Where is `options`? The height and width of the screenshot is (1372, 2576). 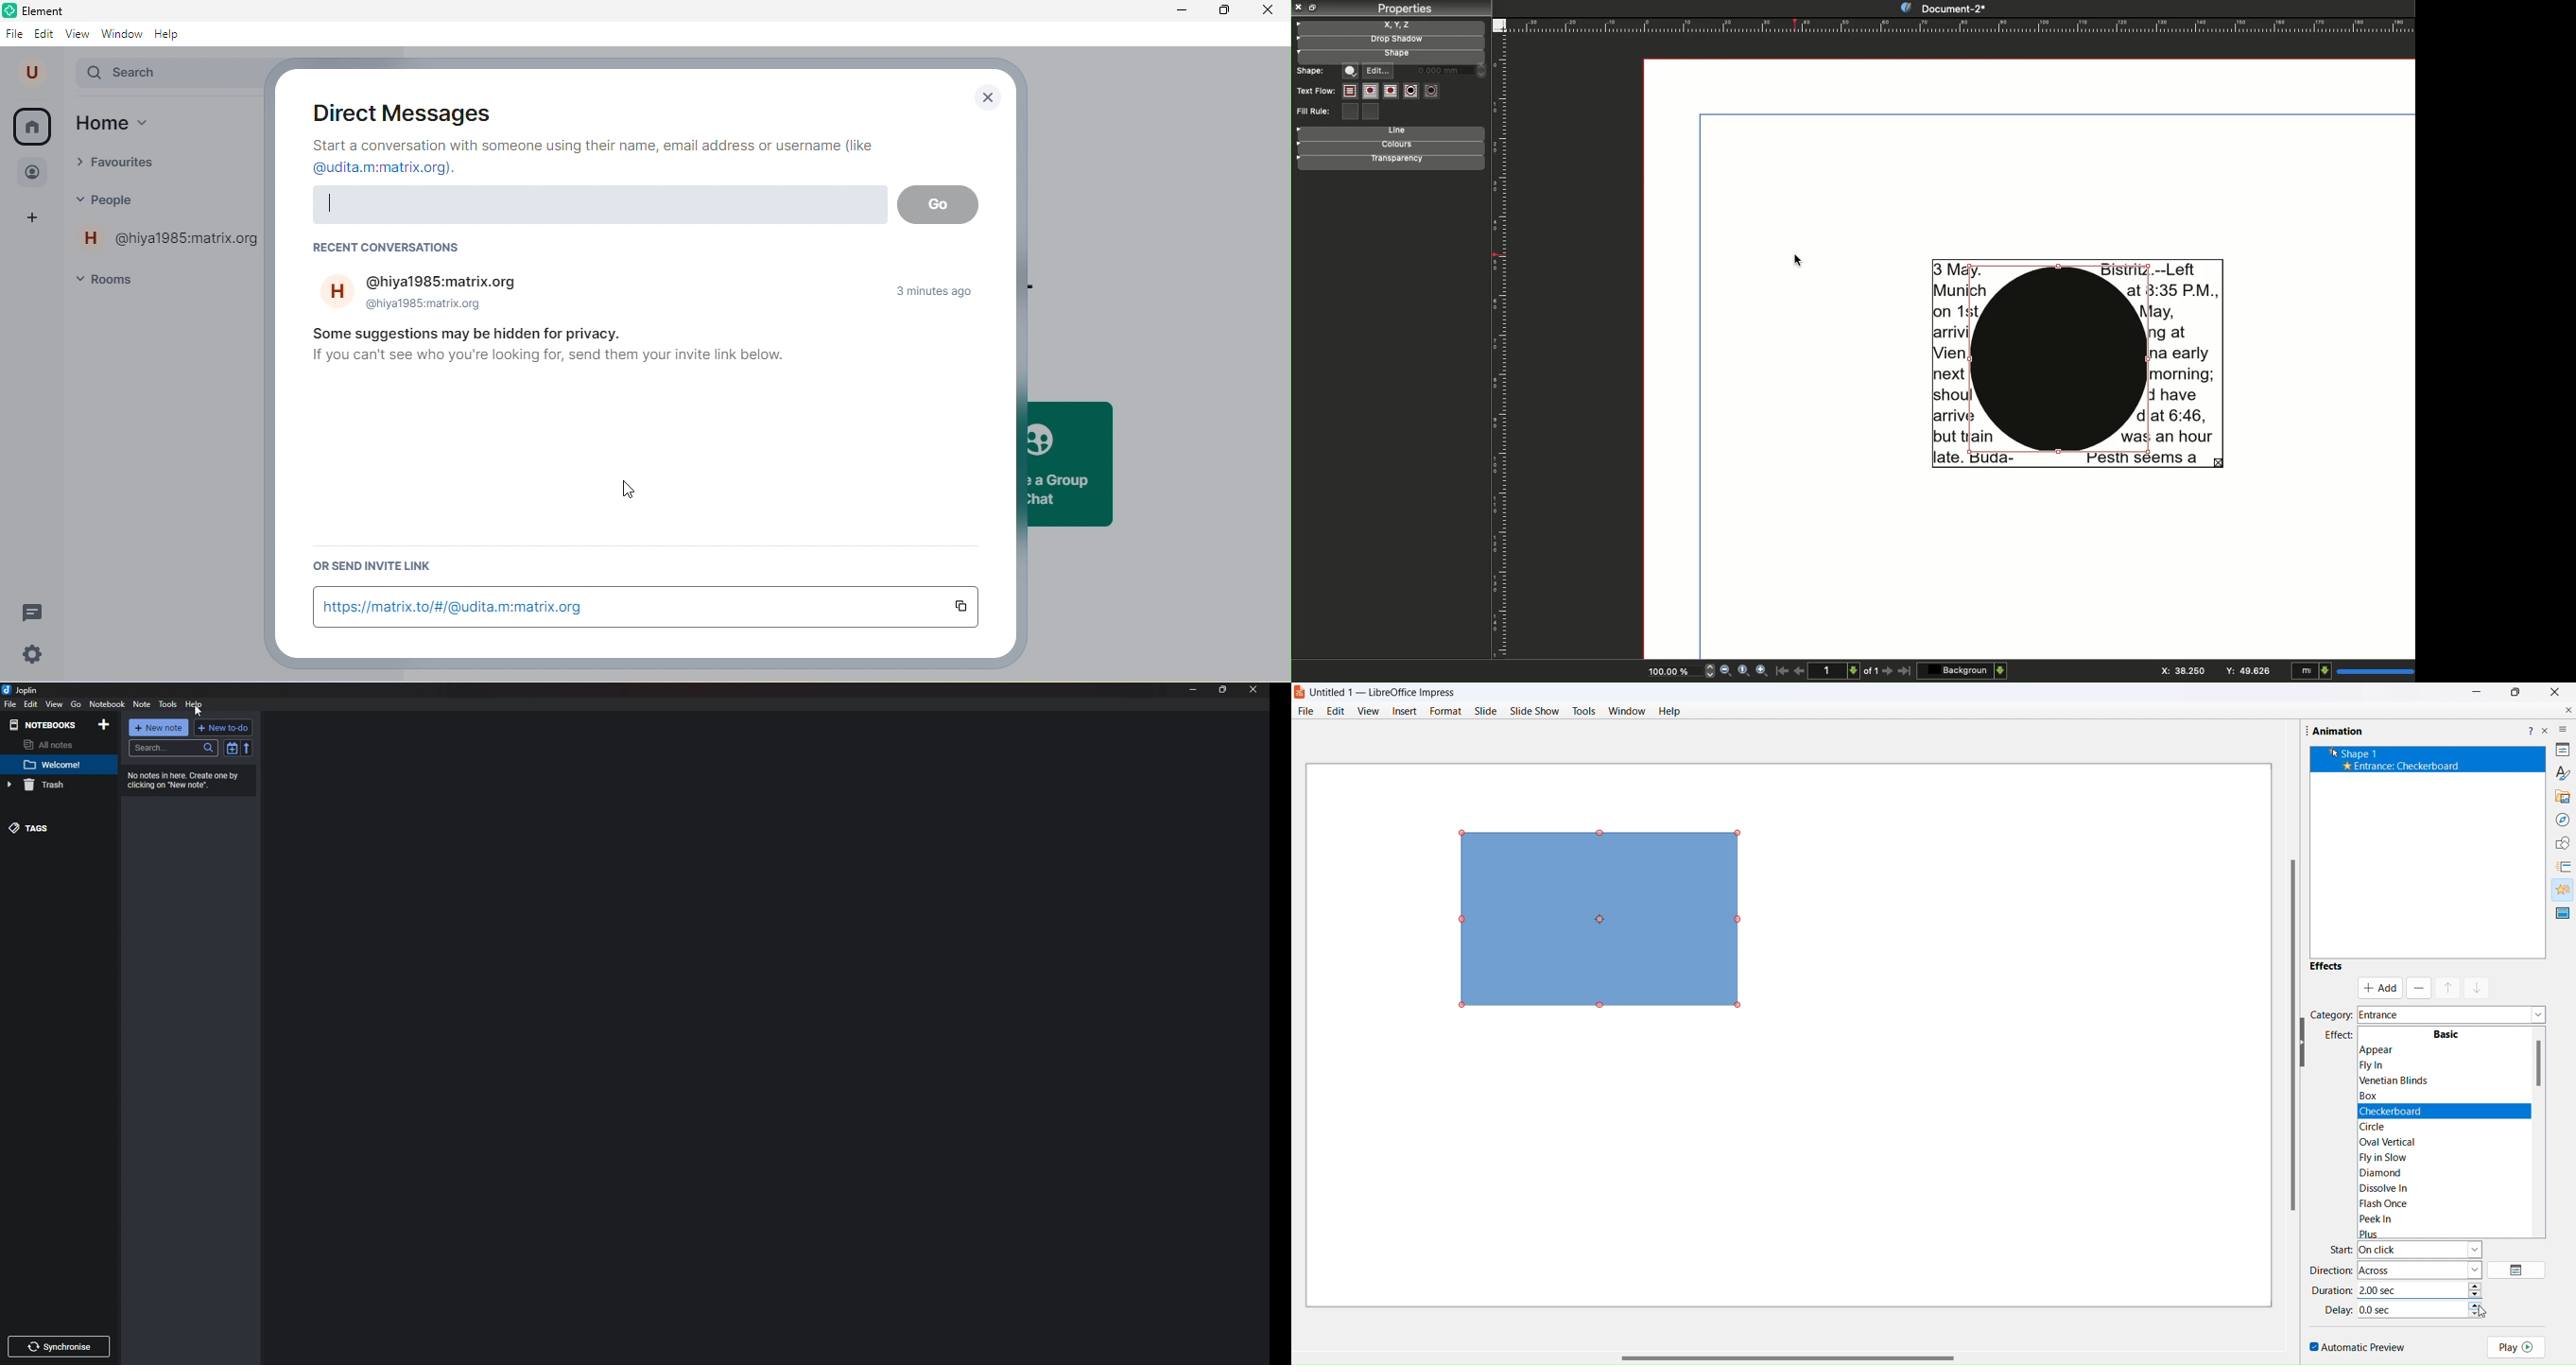
options is located at coordinates (2519, 1270).